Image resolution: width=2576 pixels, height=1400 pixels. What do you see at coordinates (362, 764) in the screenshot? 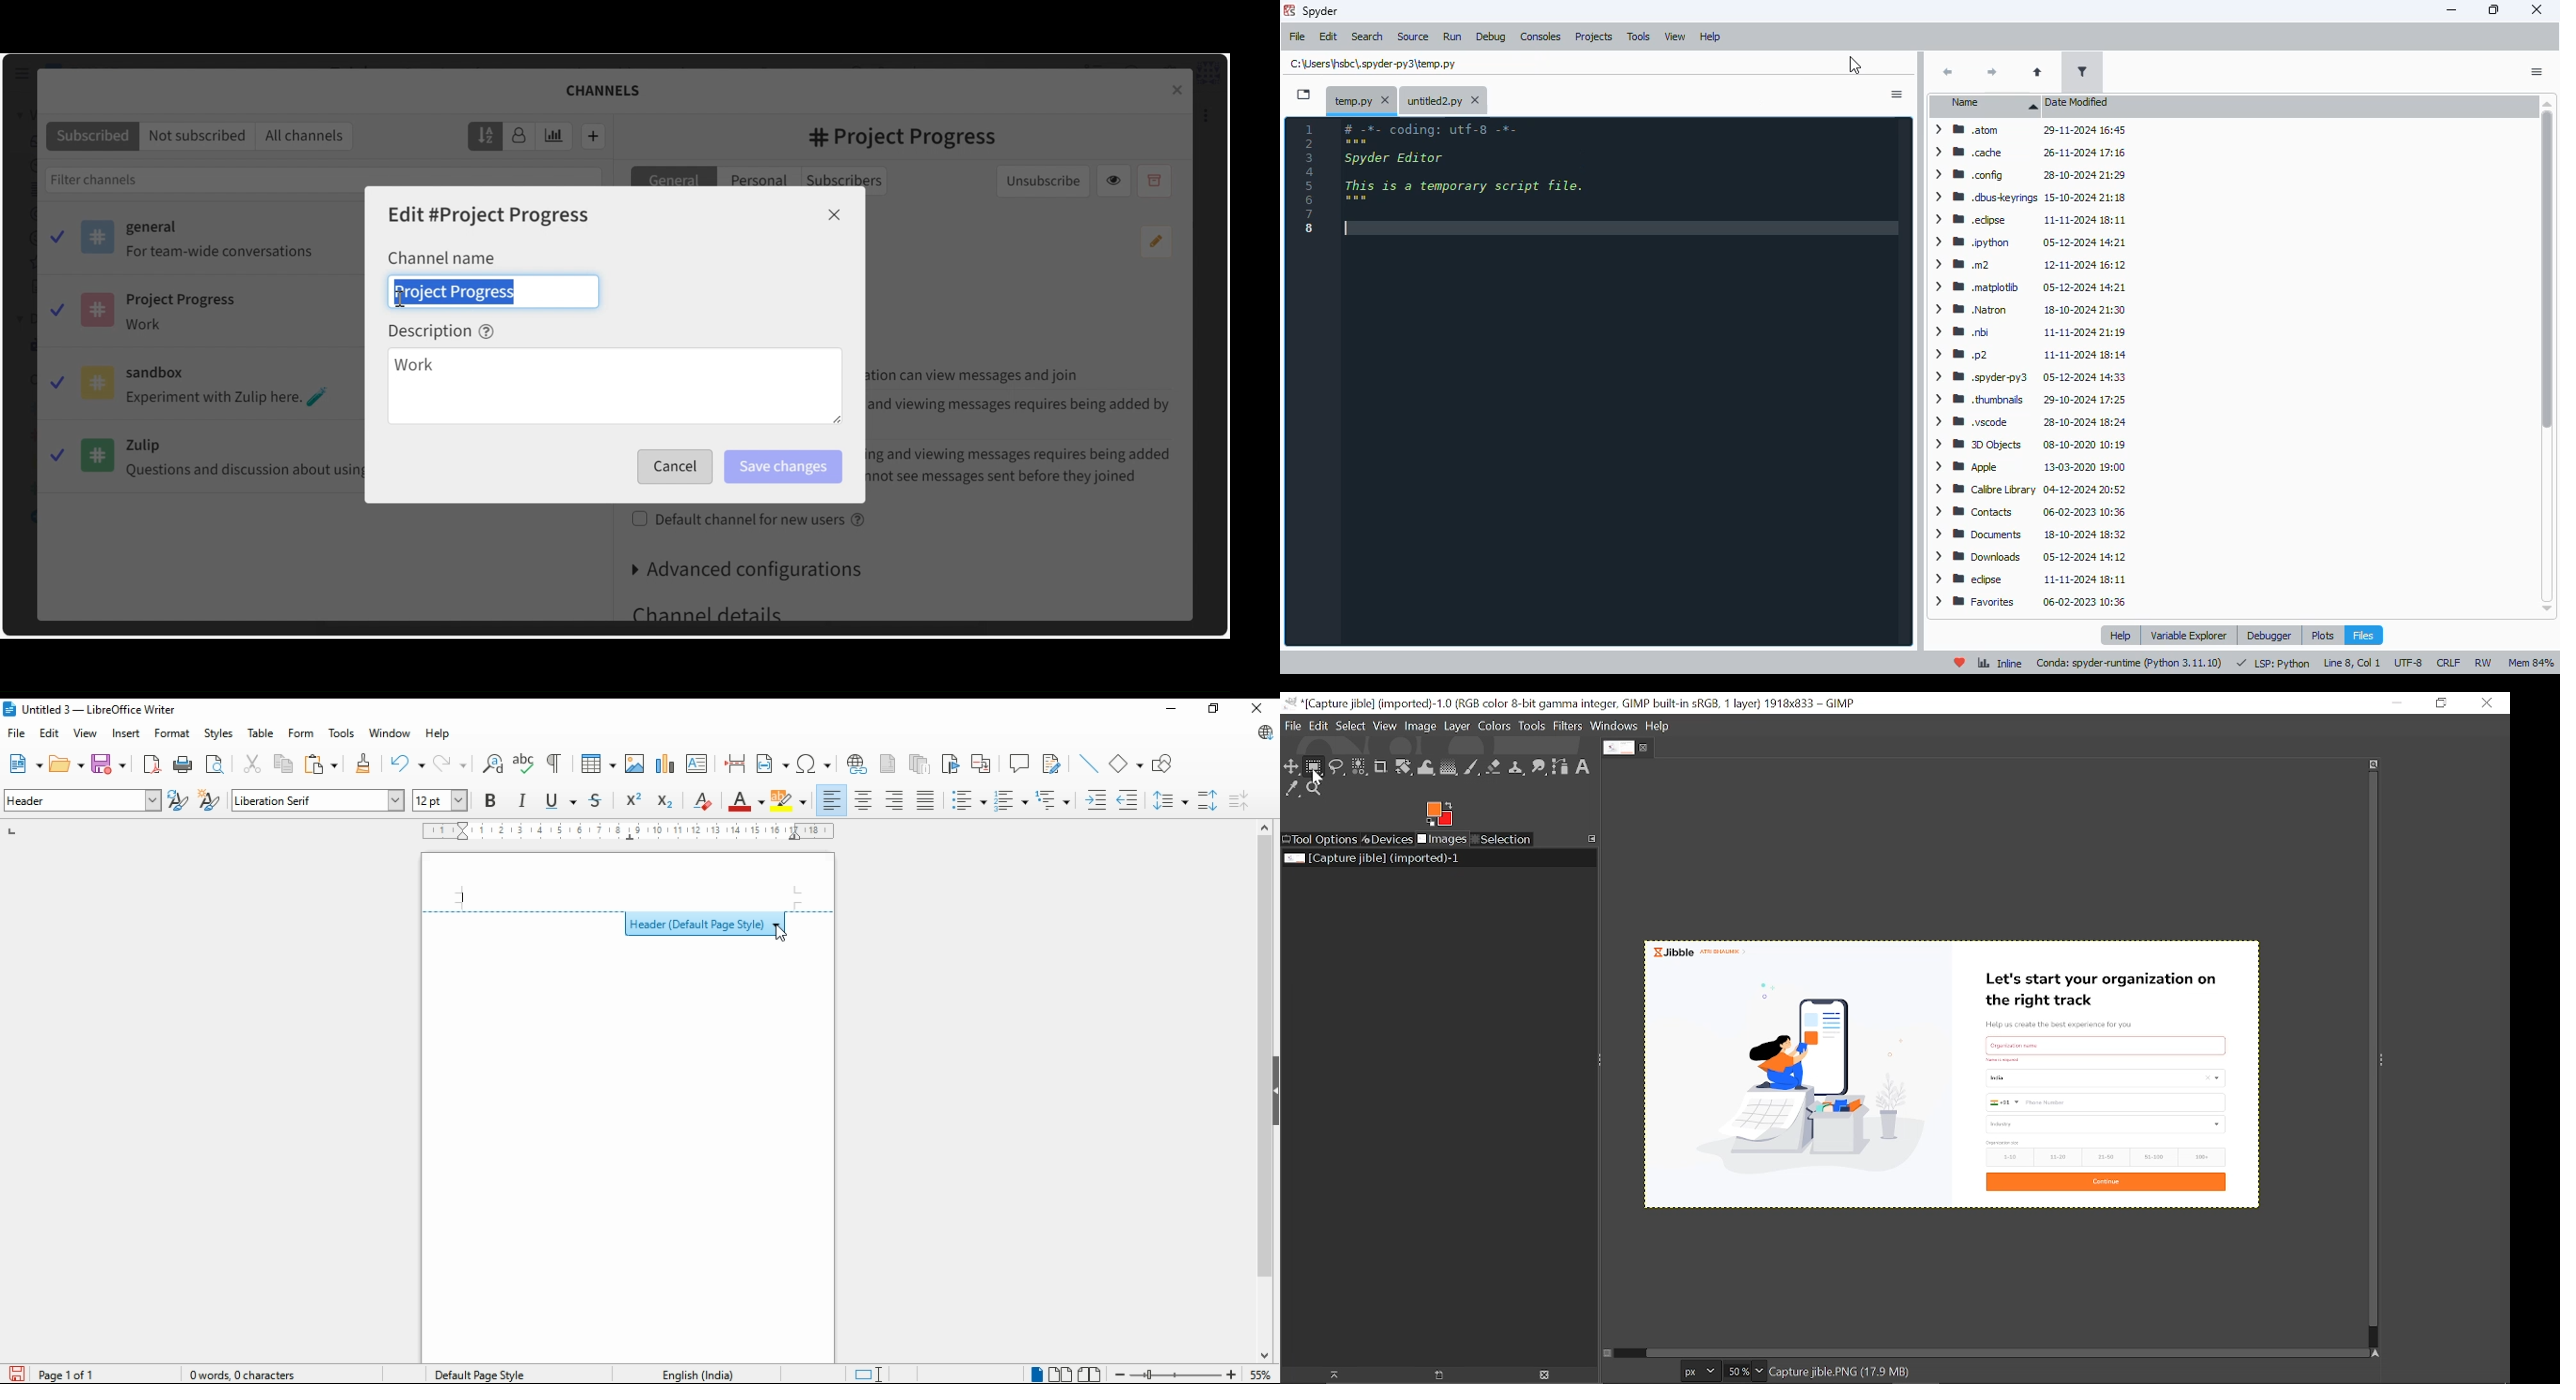
I see `clone formatting` at bounding box center [362, 764].